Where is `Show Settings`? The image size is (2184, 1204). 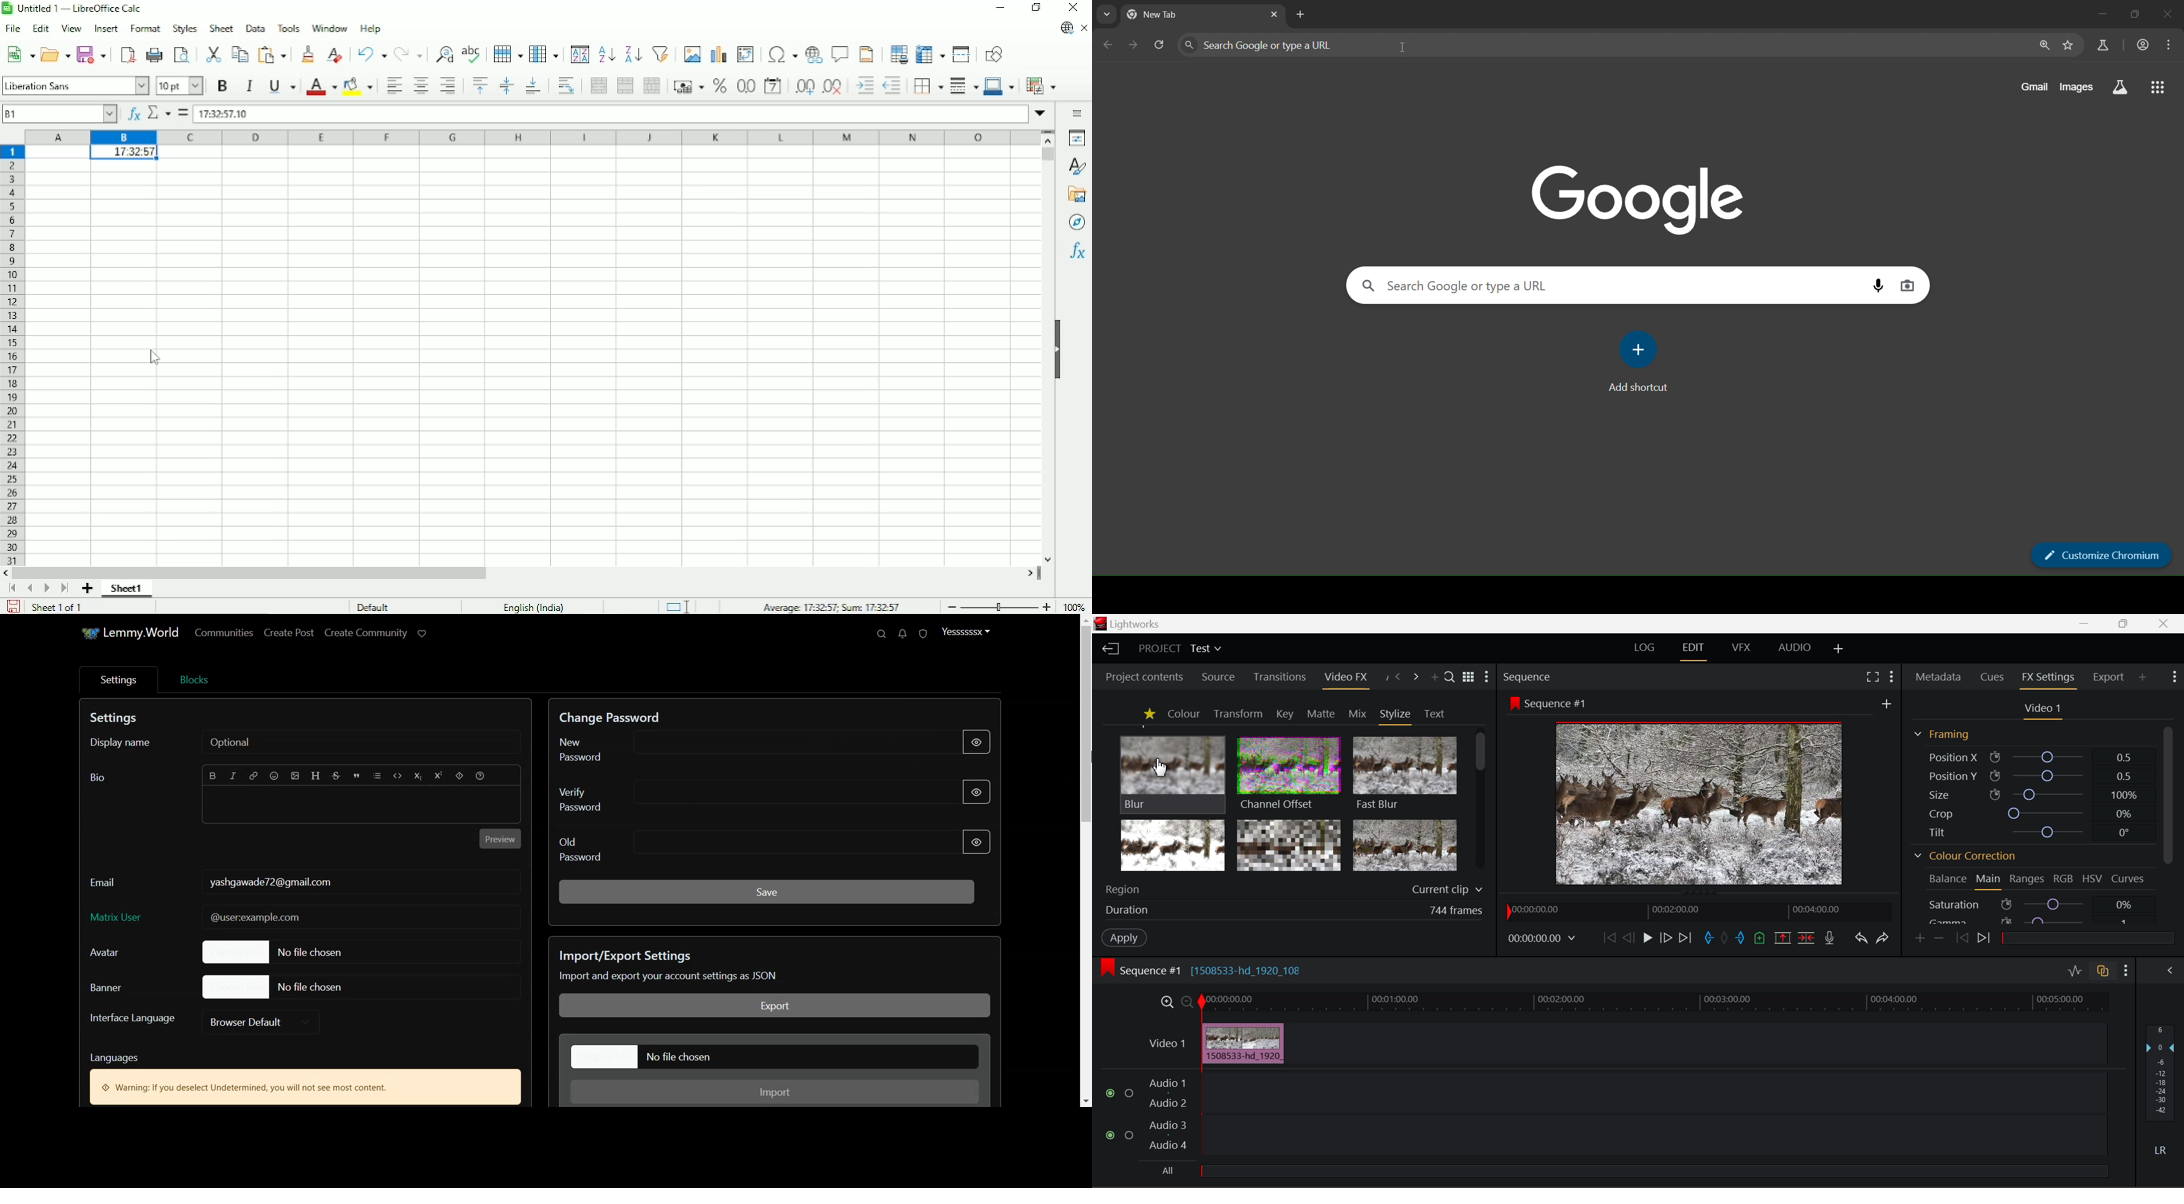 Show Settings is located at coordinates (2126, 969).